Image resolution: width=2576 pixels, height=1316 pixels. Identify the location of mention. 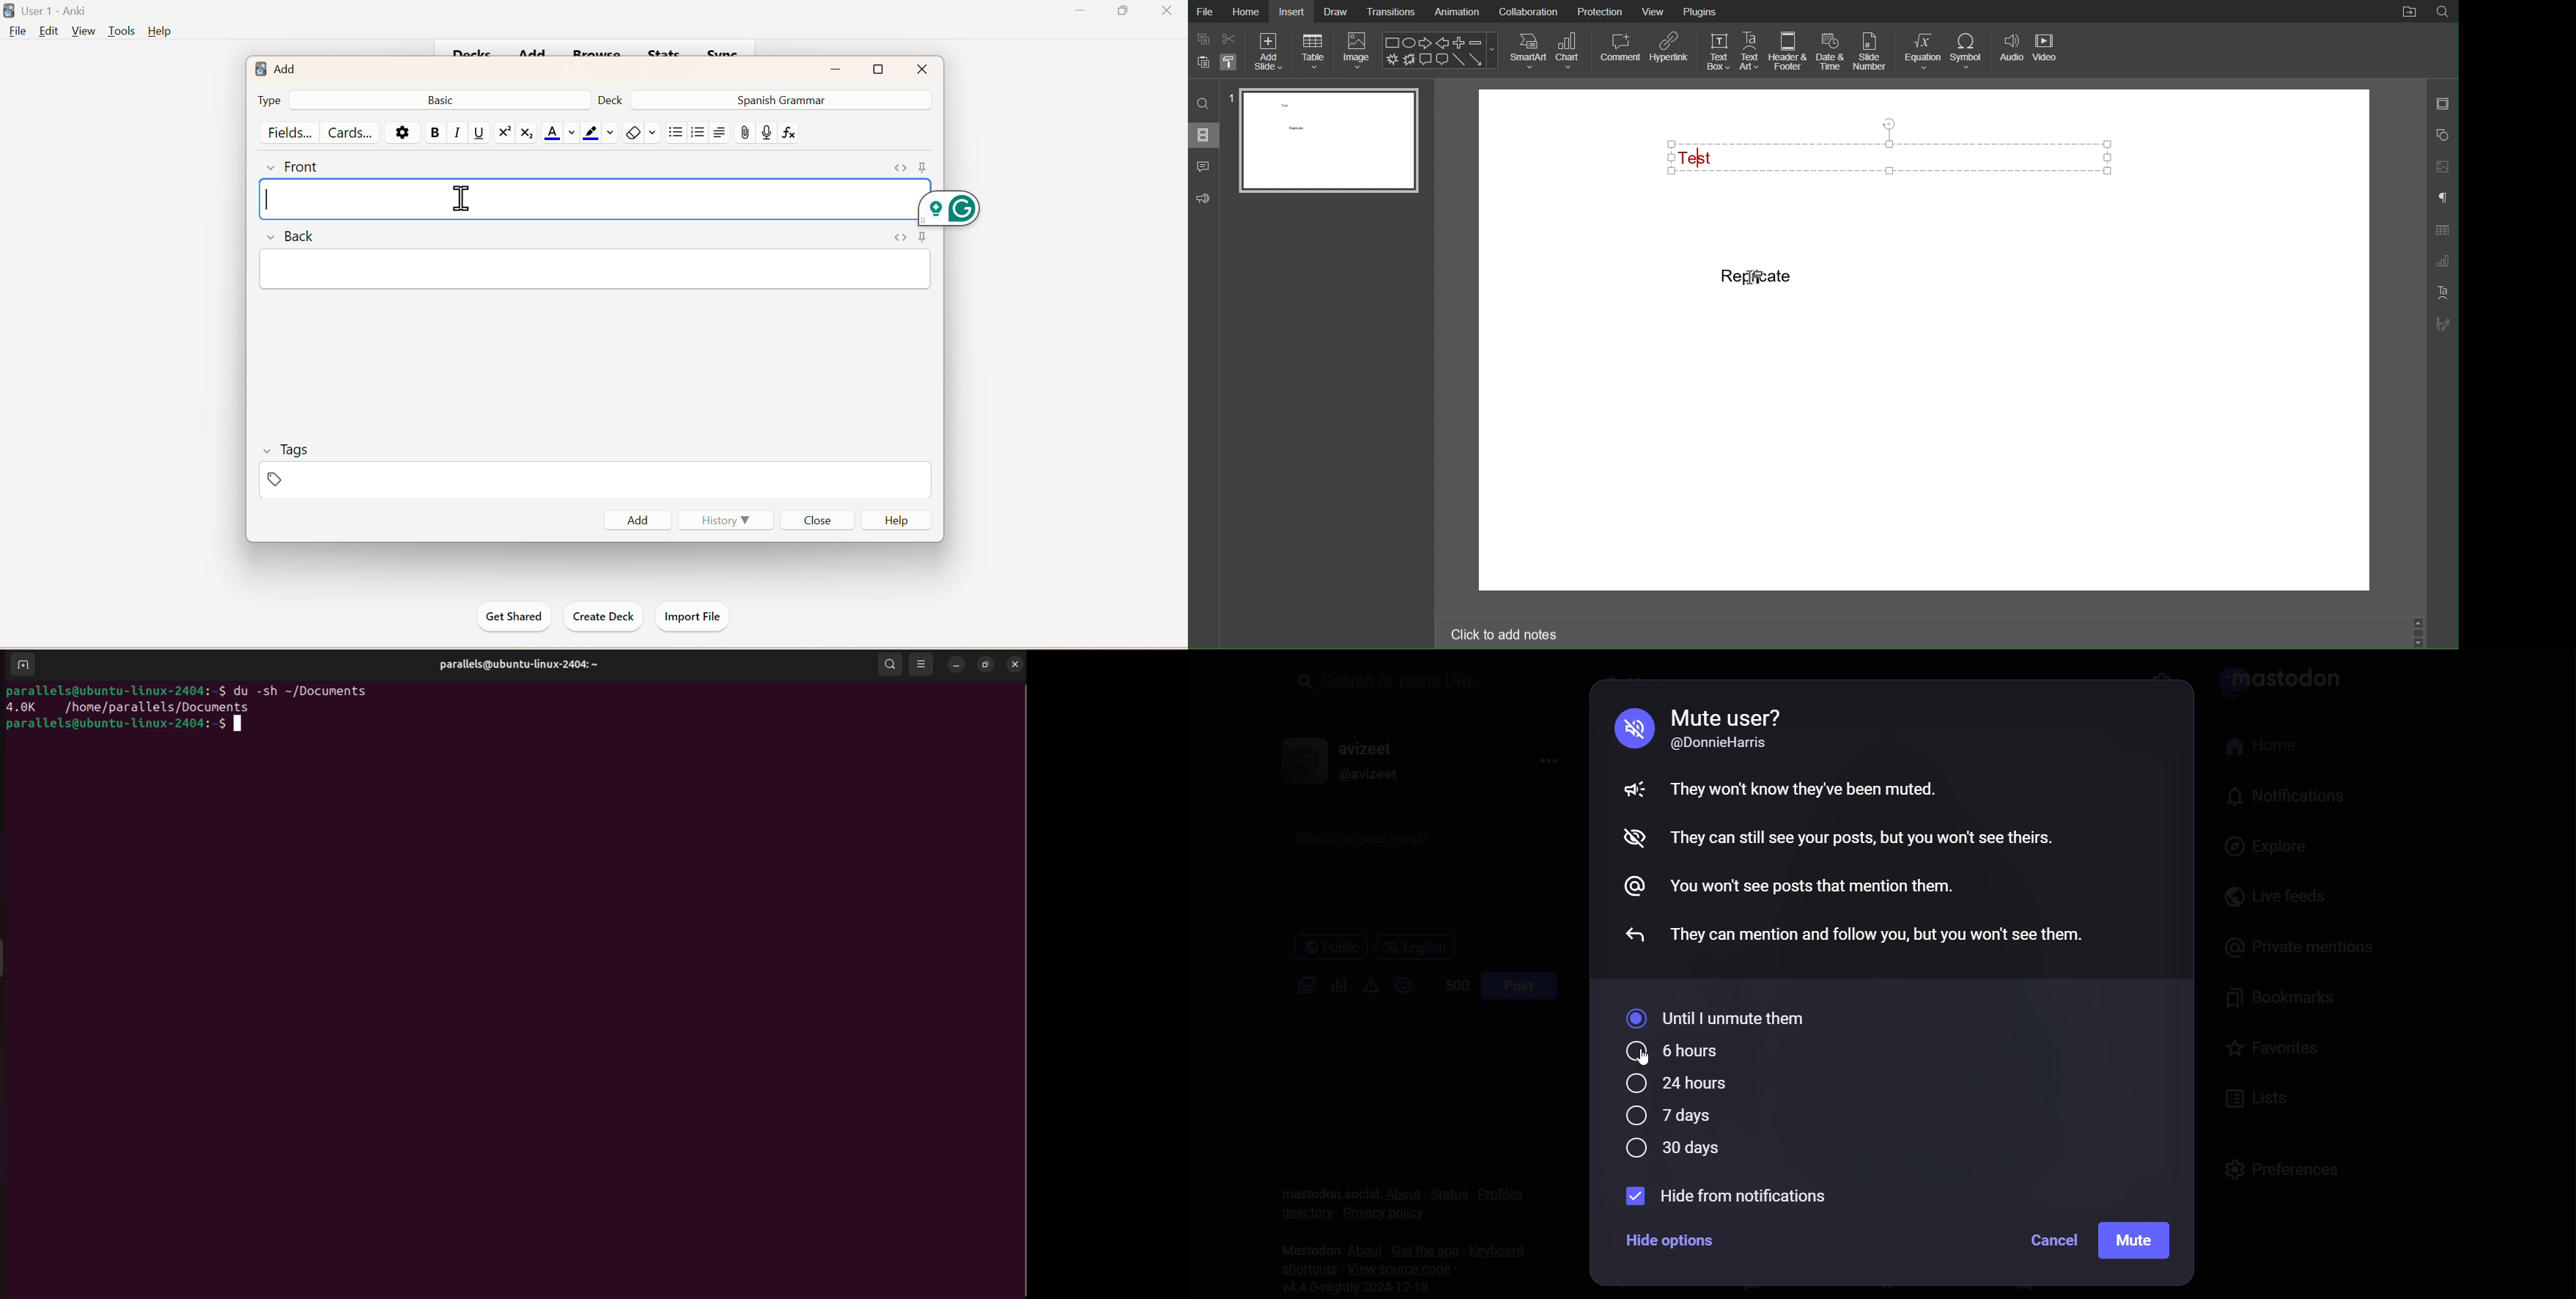
(1639, 886).